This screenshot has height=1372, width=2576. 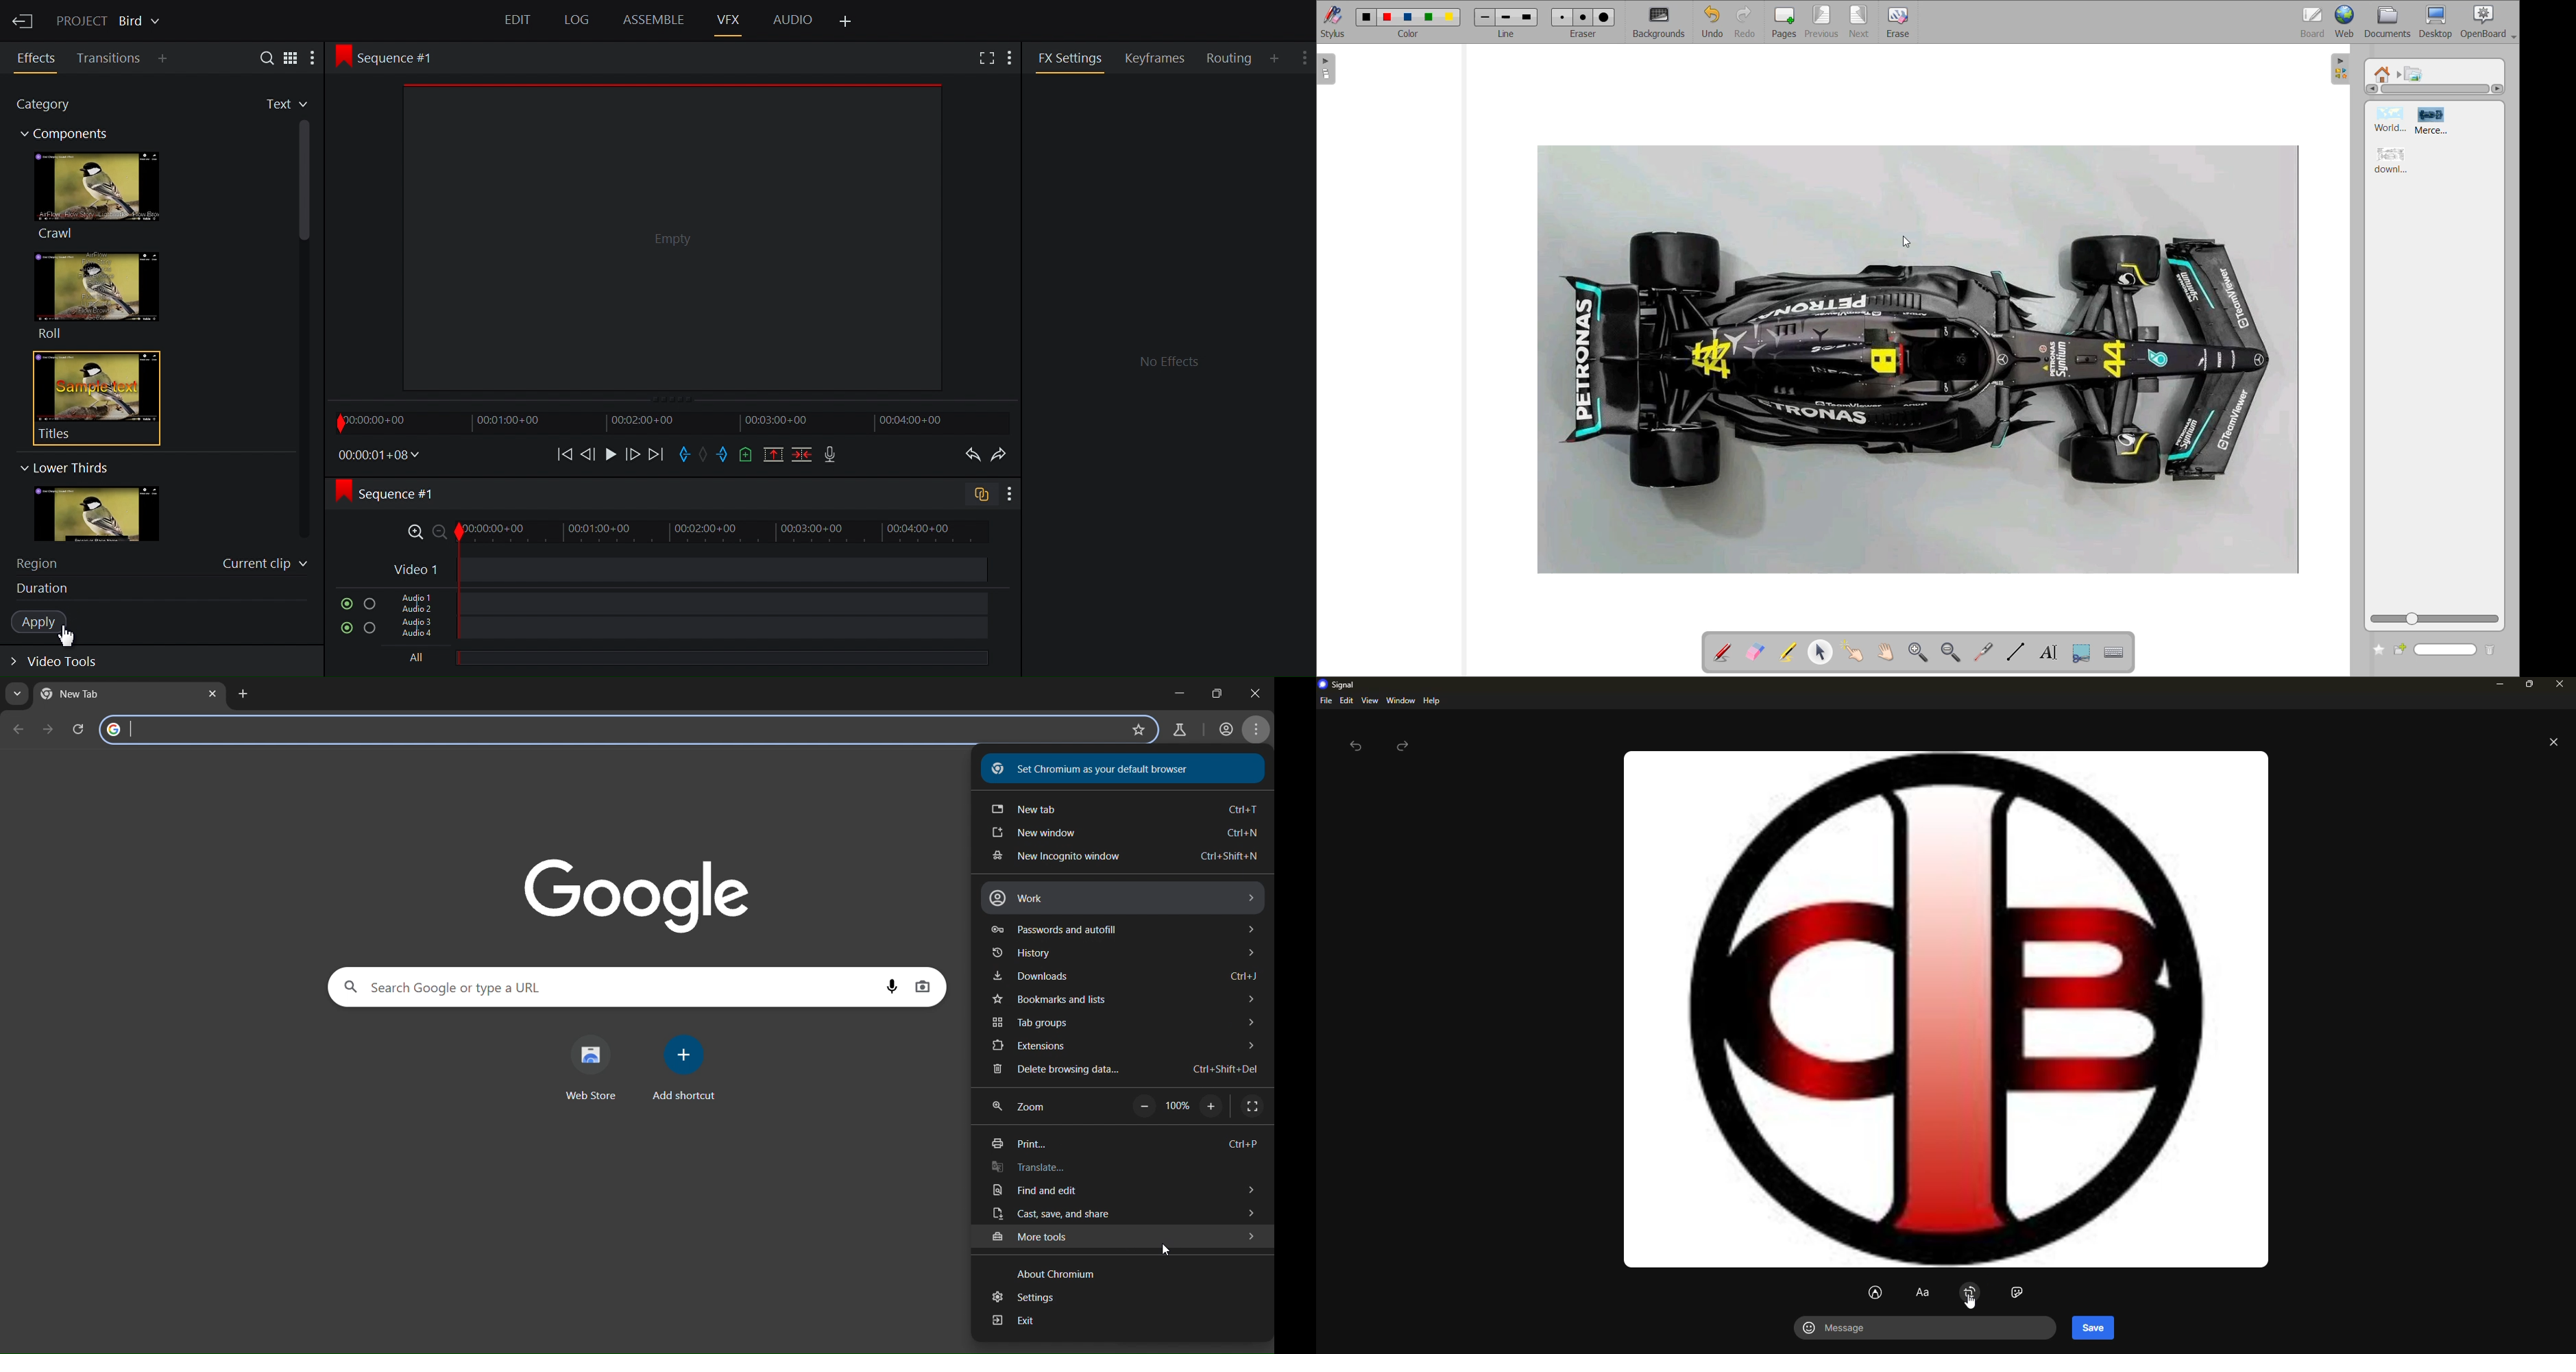 I want to click on FX Settings, so click(x=1070, y=58).